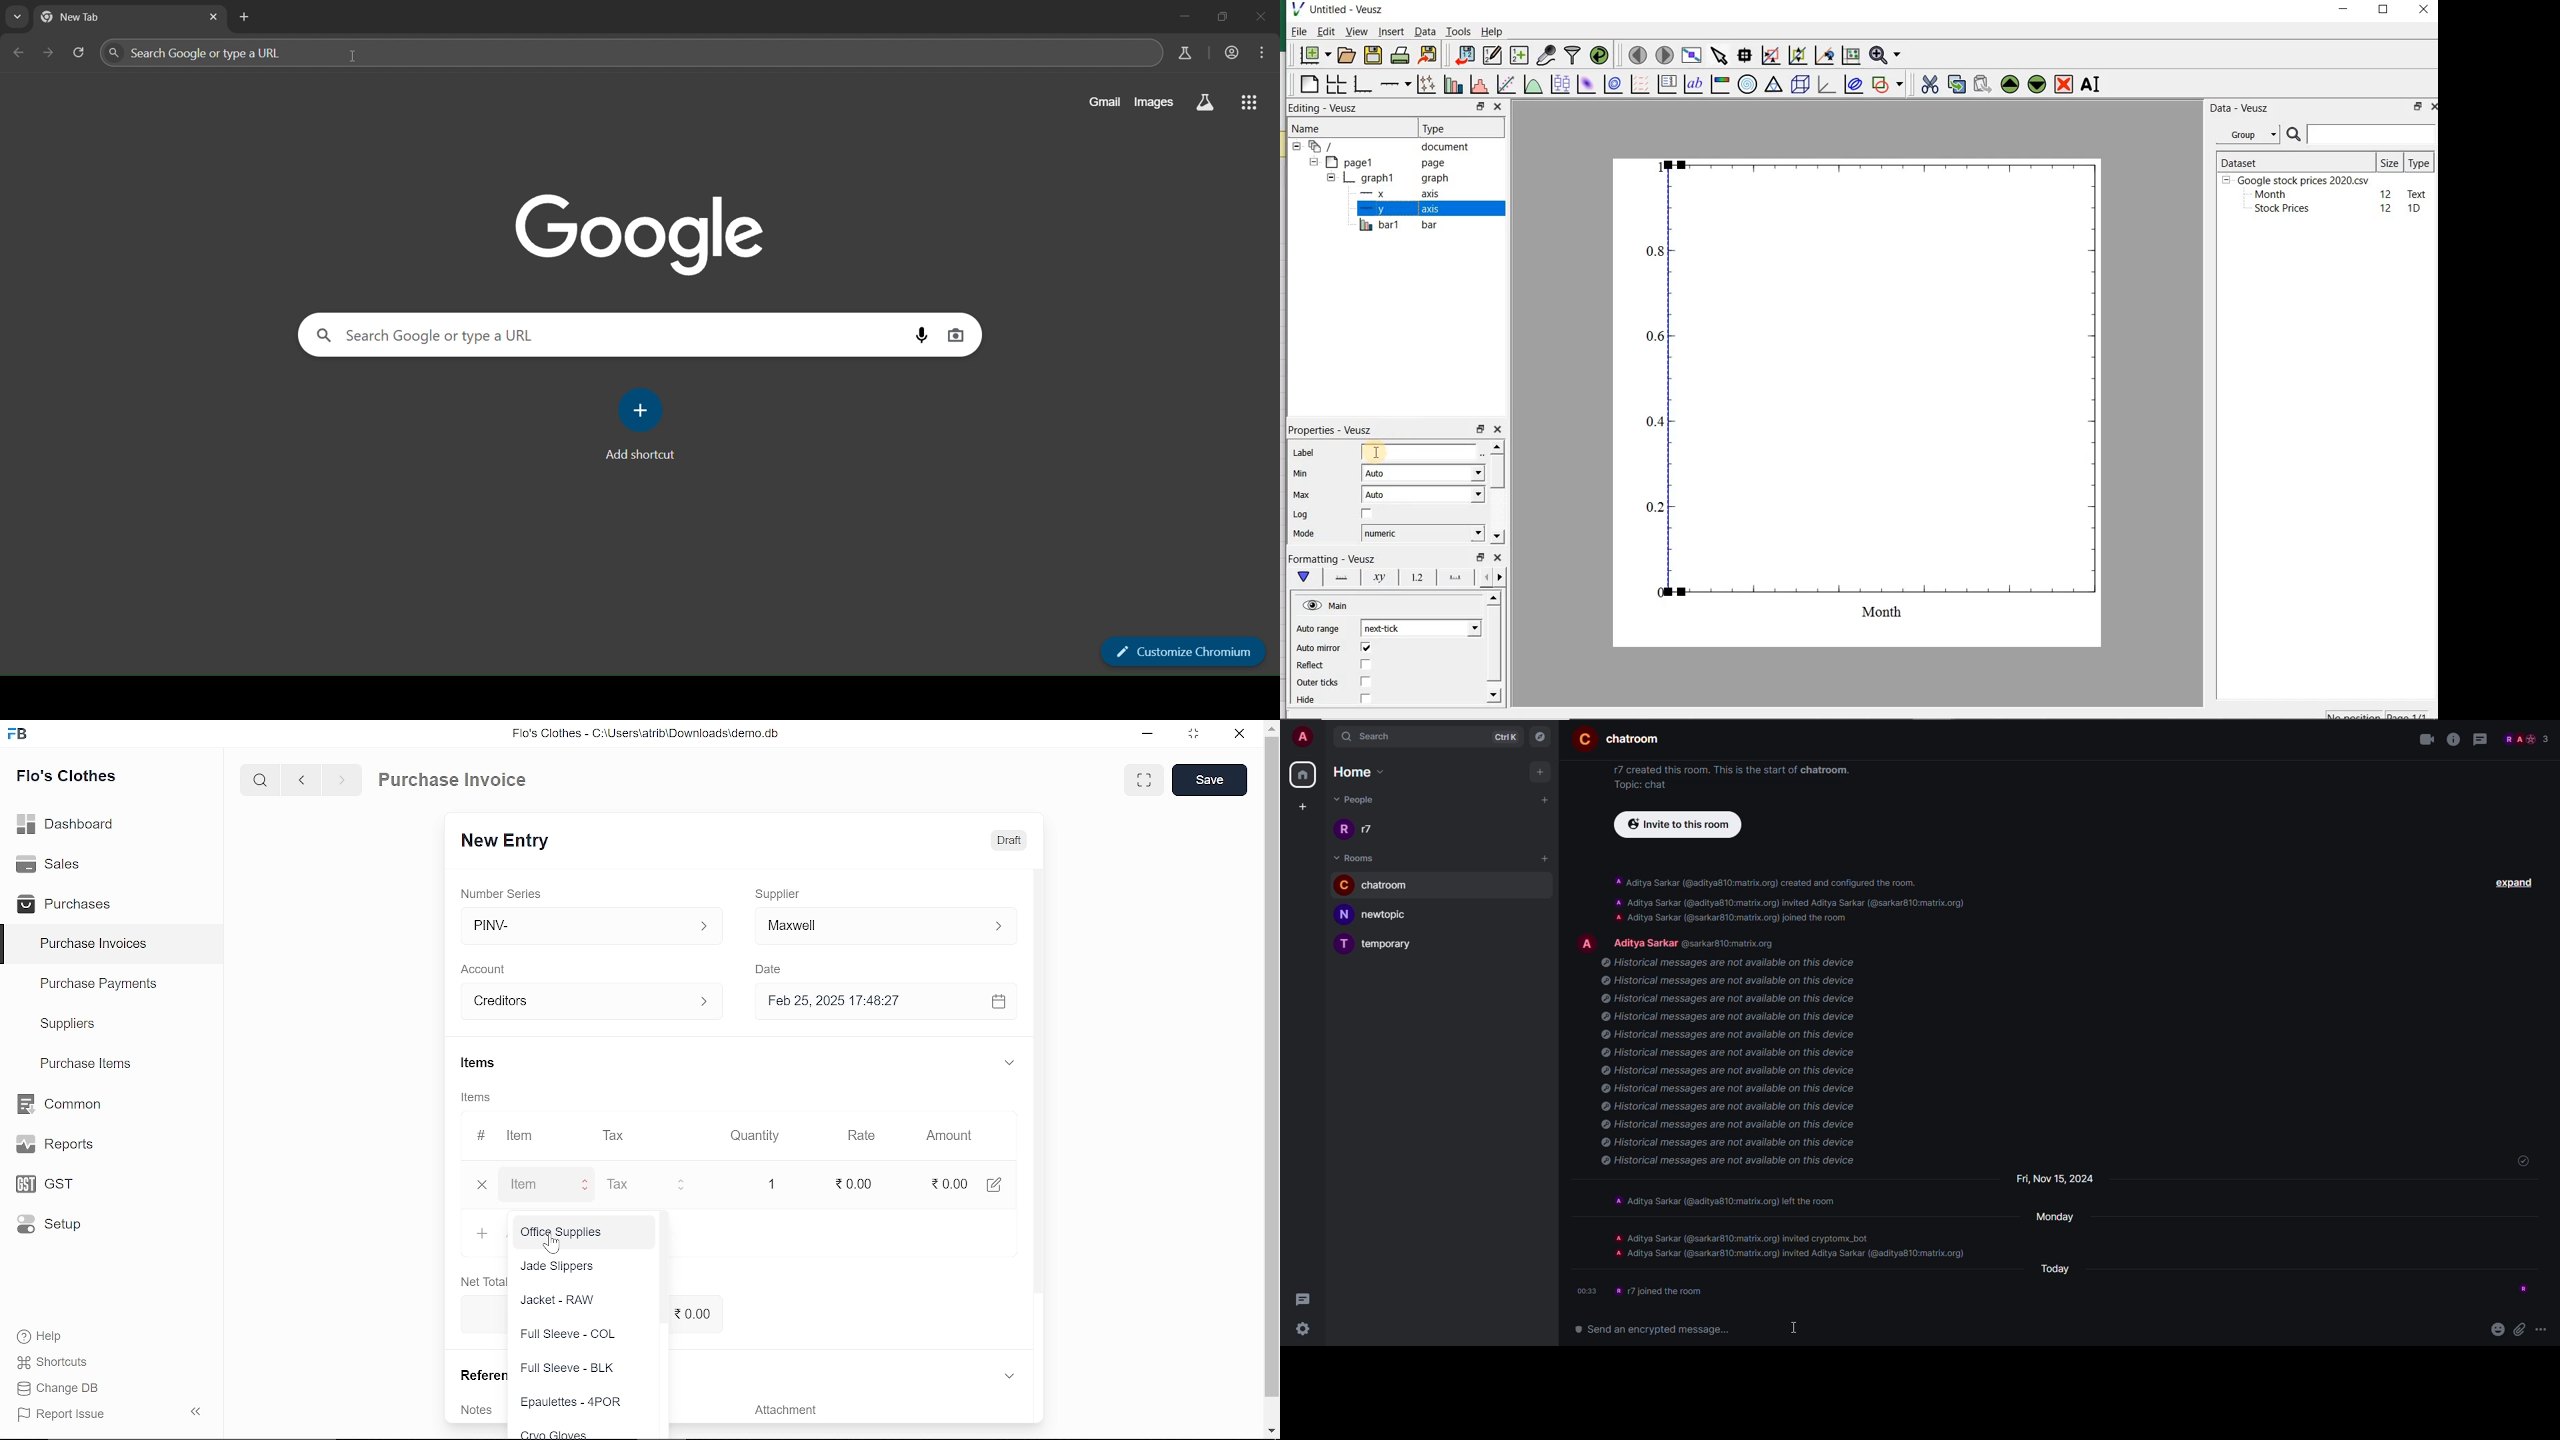 This screenshot has height=1456, width=2576. I want to click on Item, so click(514, 1136).